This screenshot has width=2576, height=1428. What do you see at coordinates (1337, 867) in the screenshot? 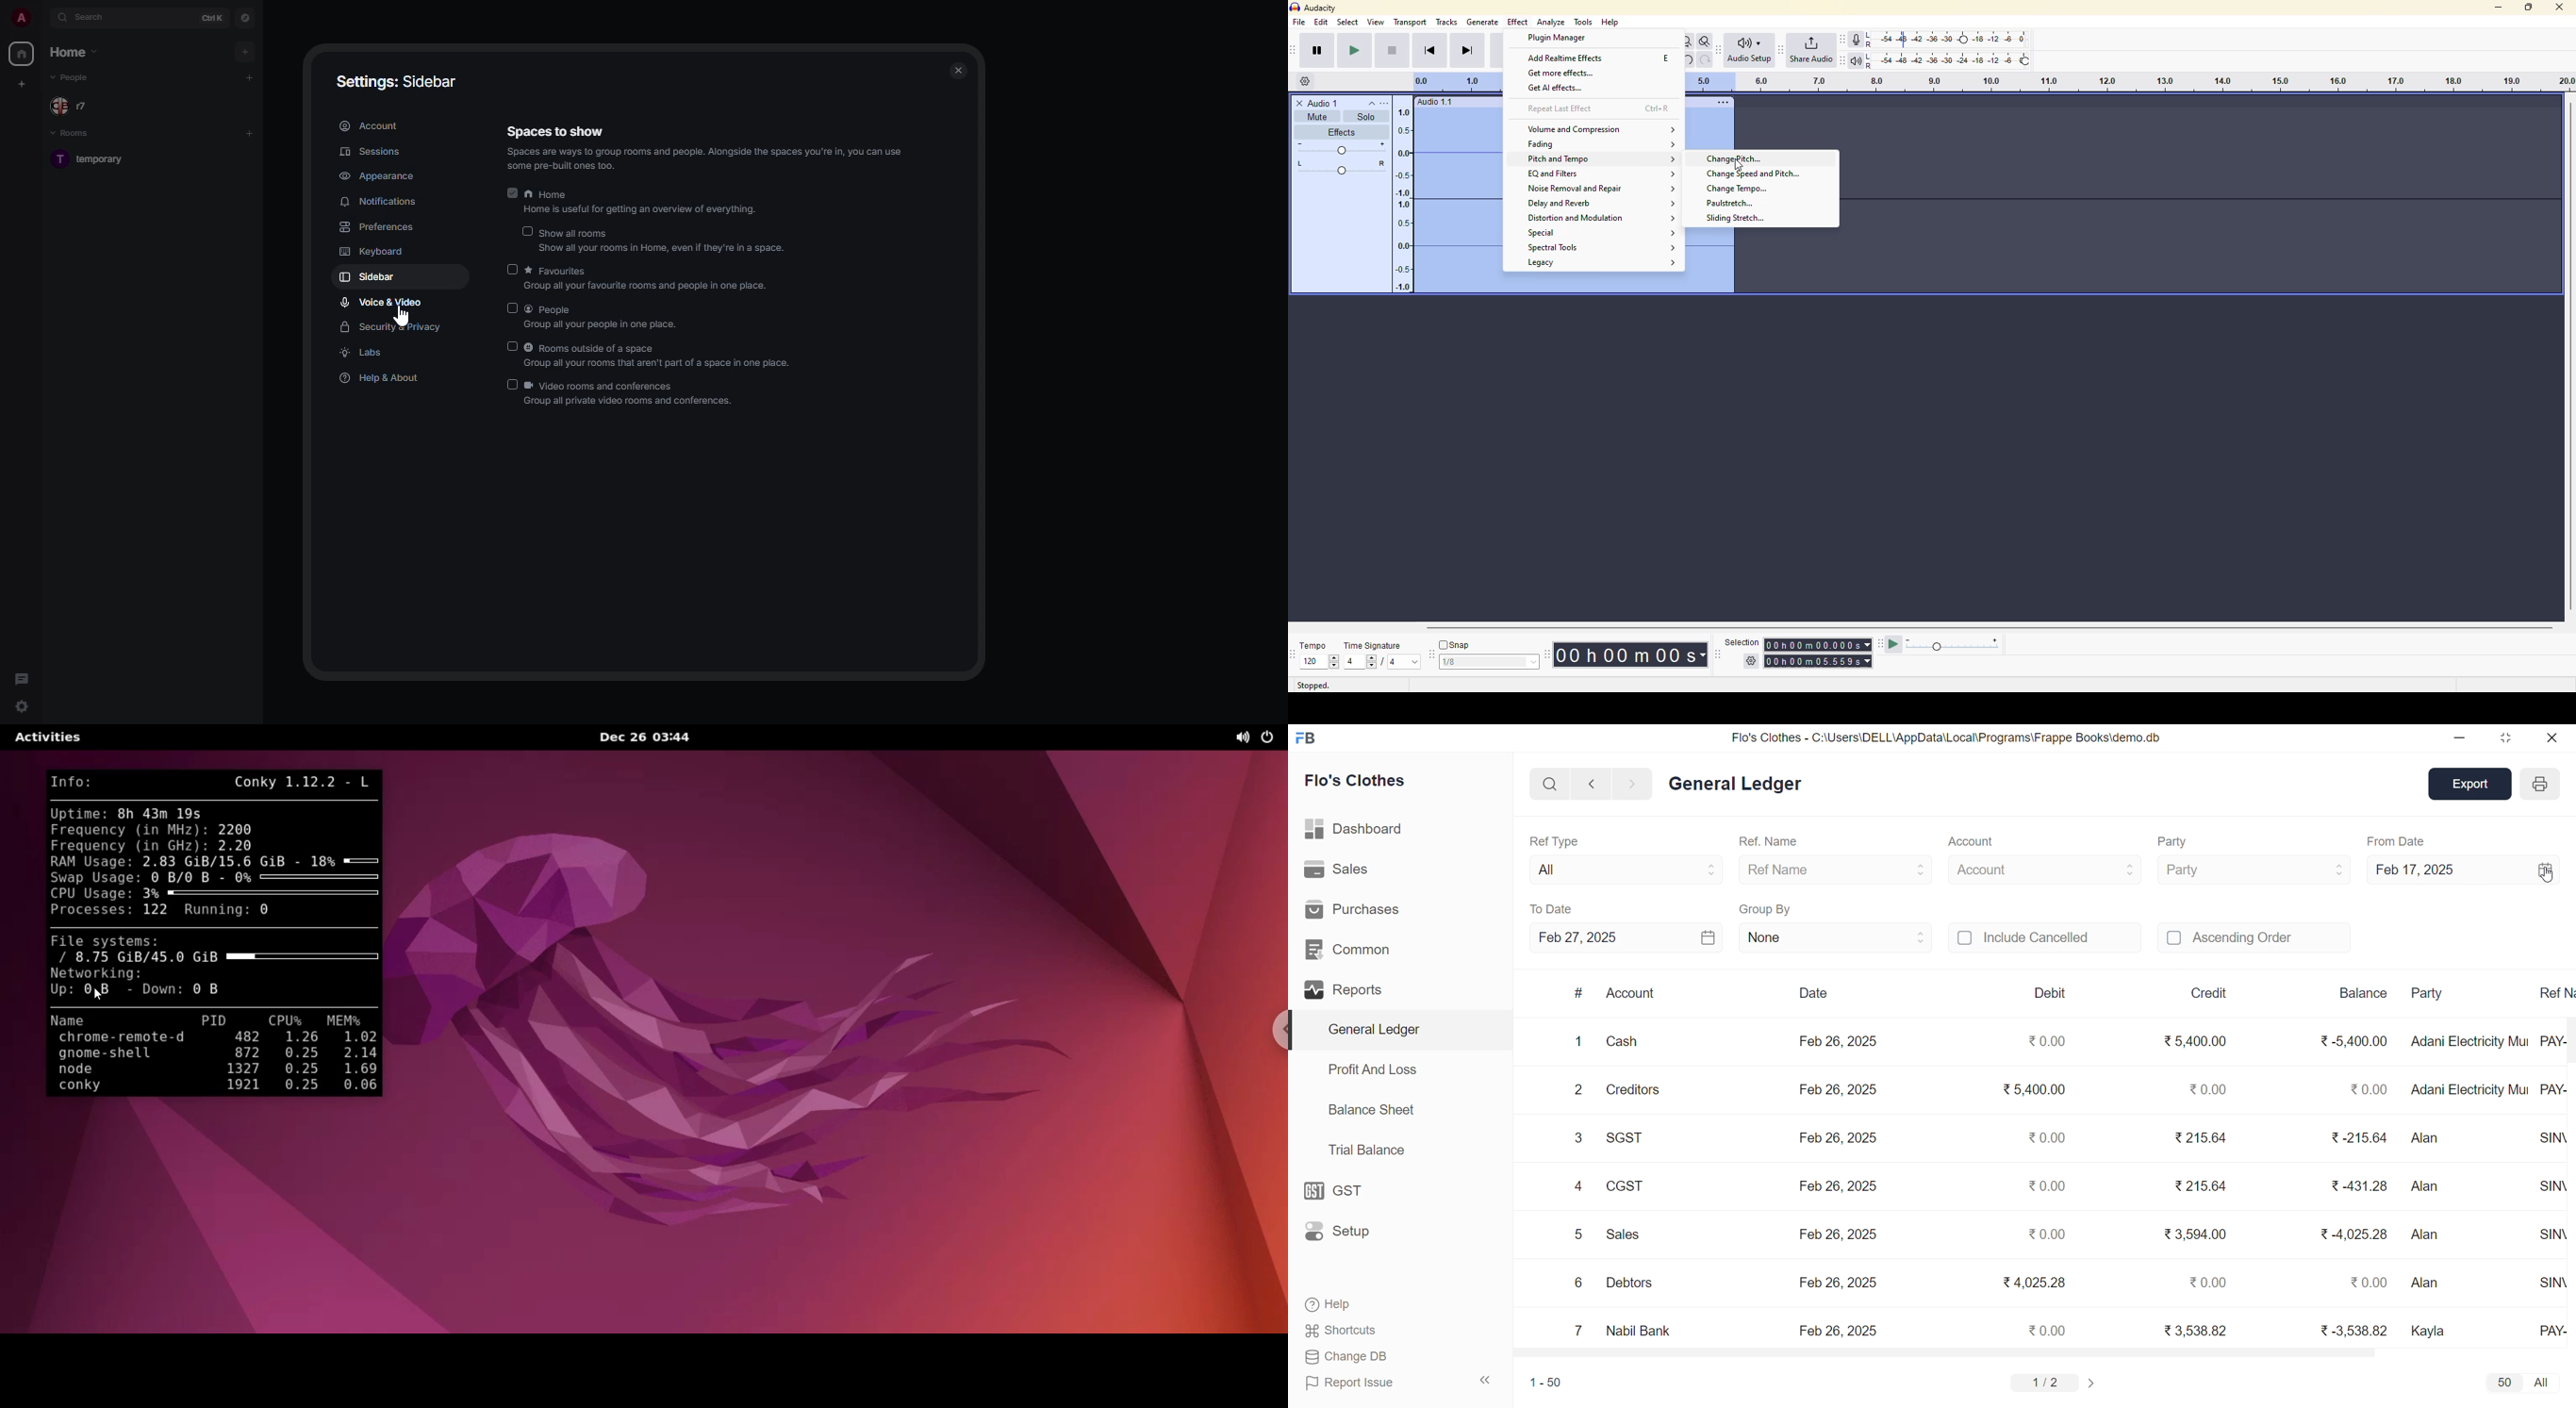
I see `Sales` at bounding box center [1337, 867].